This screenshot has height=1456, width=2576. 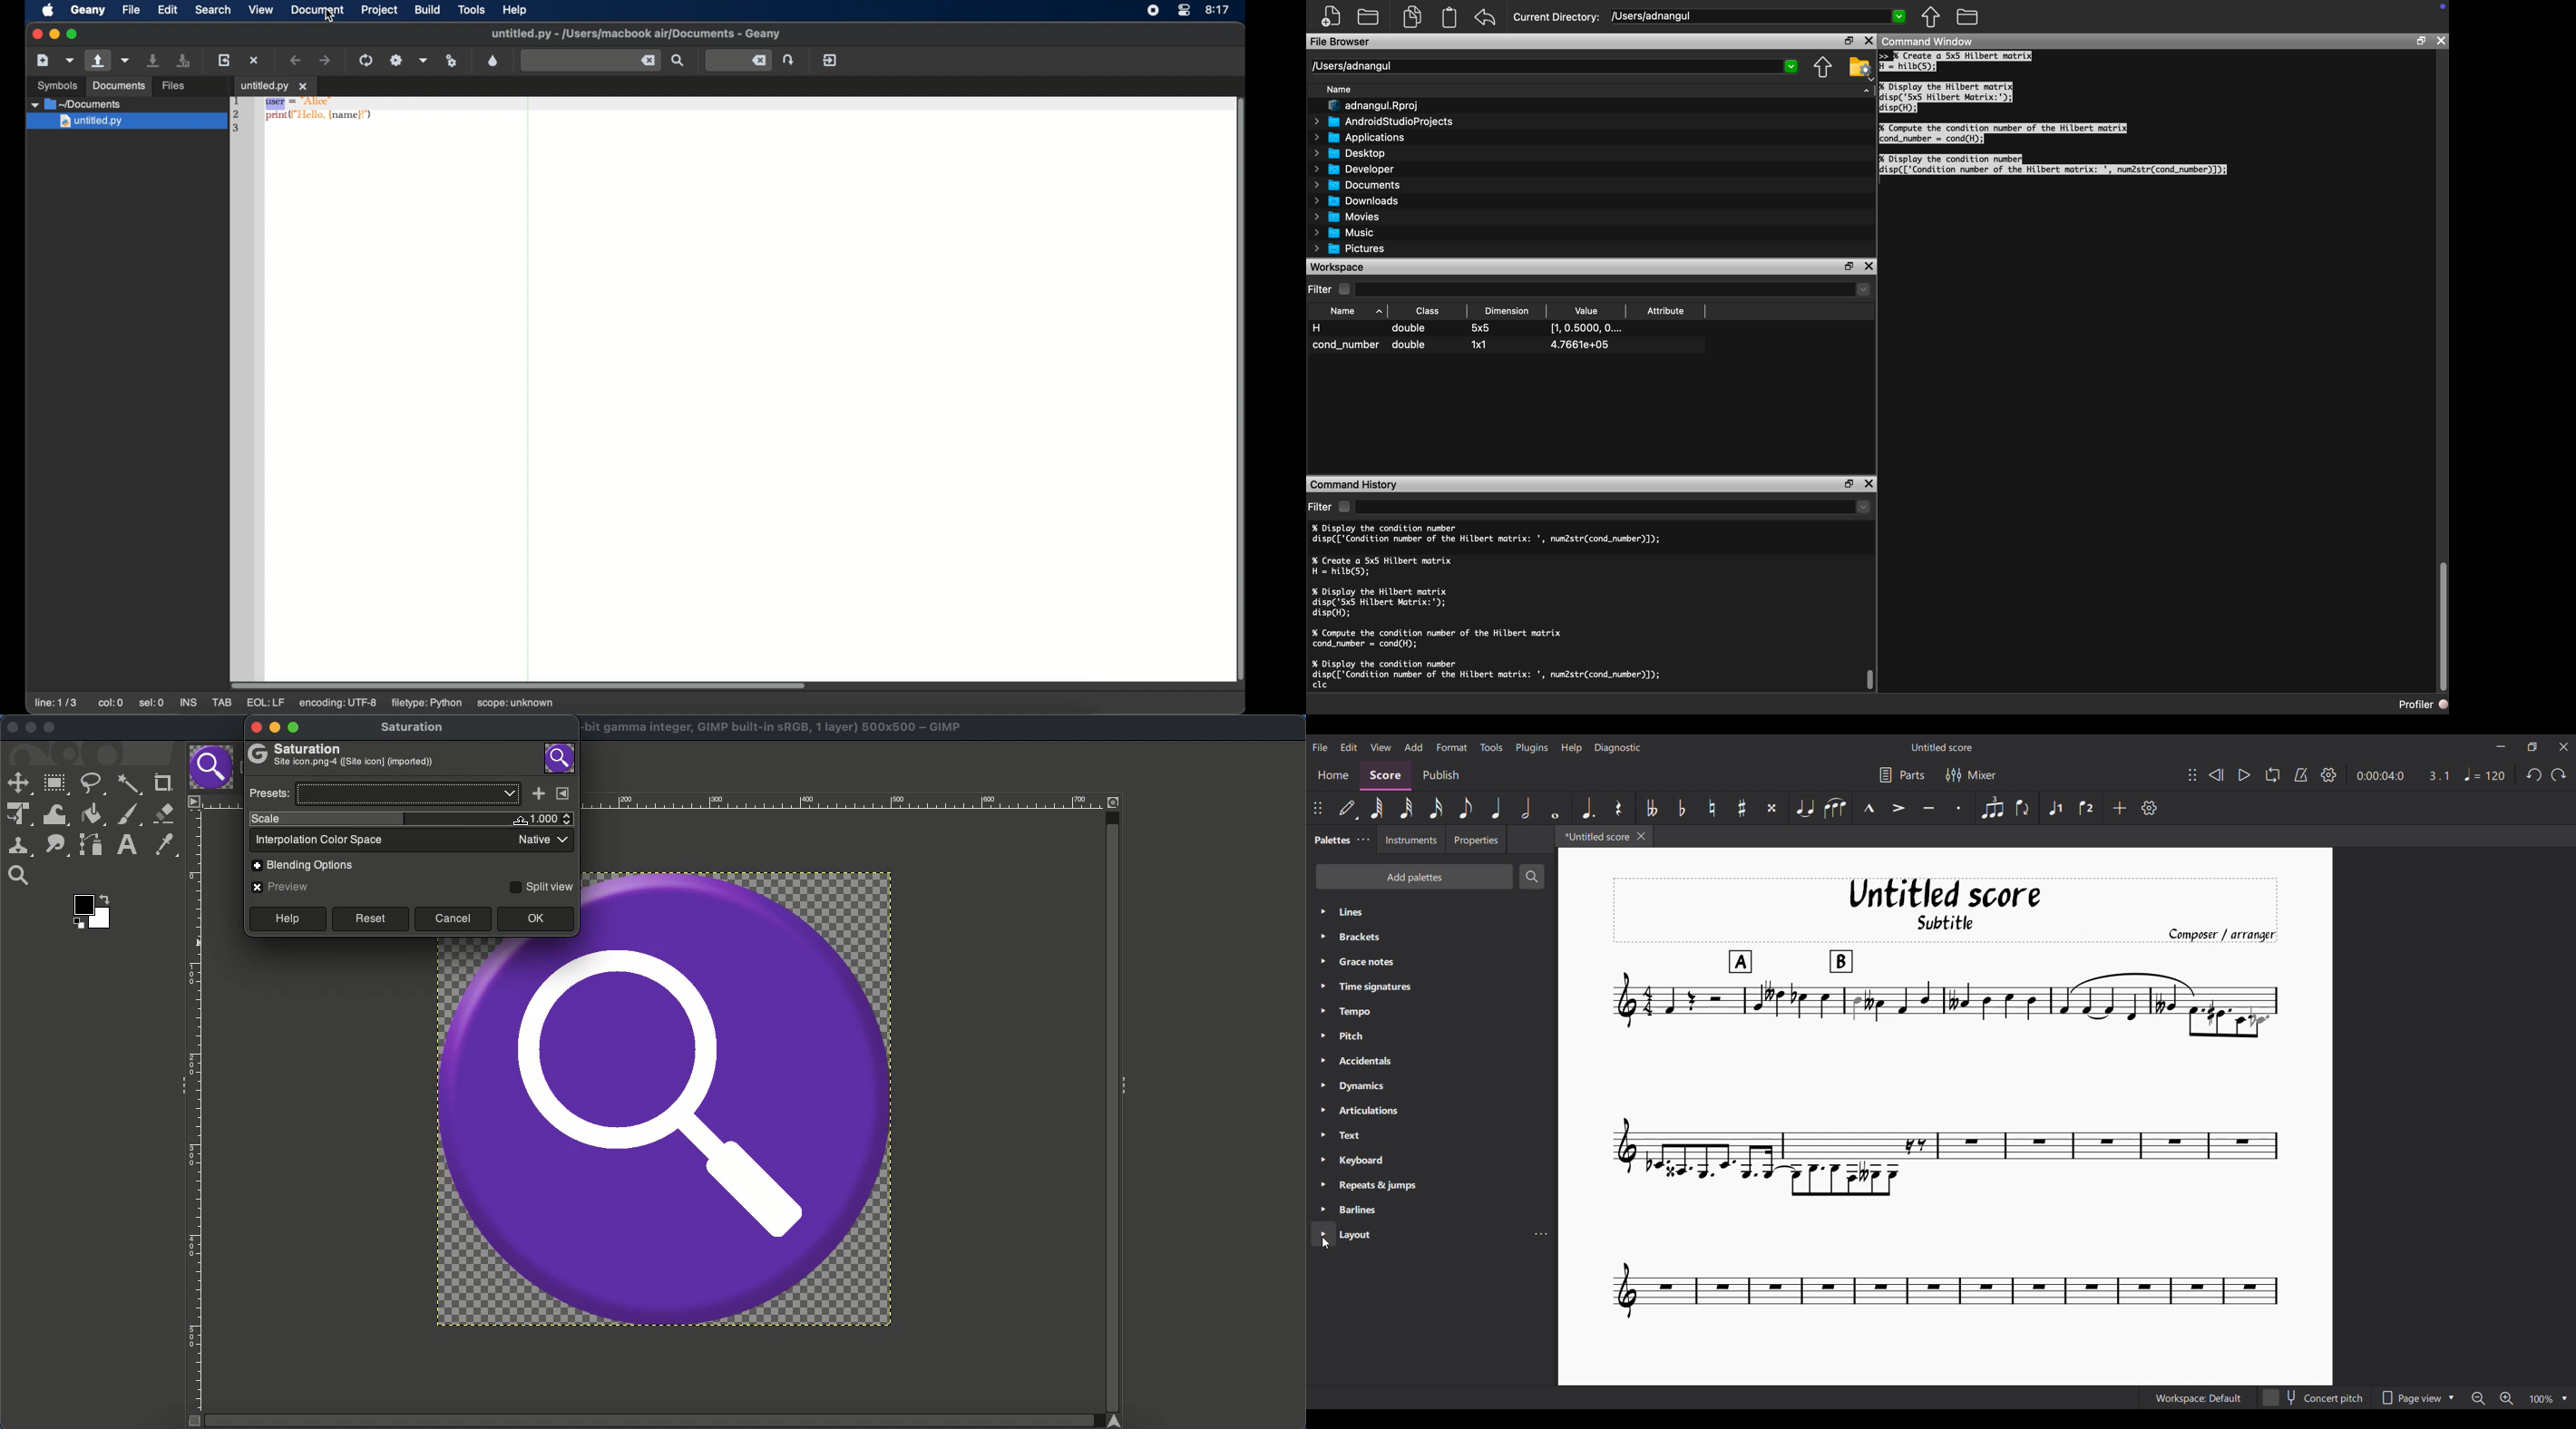 I want to click on Score, current section highlighted, so click(x=1386, y=775).